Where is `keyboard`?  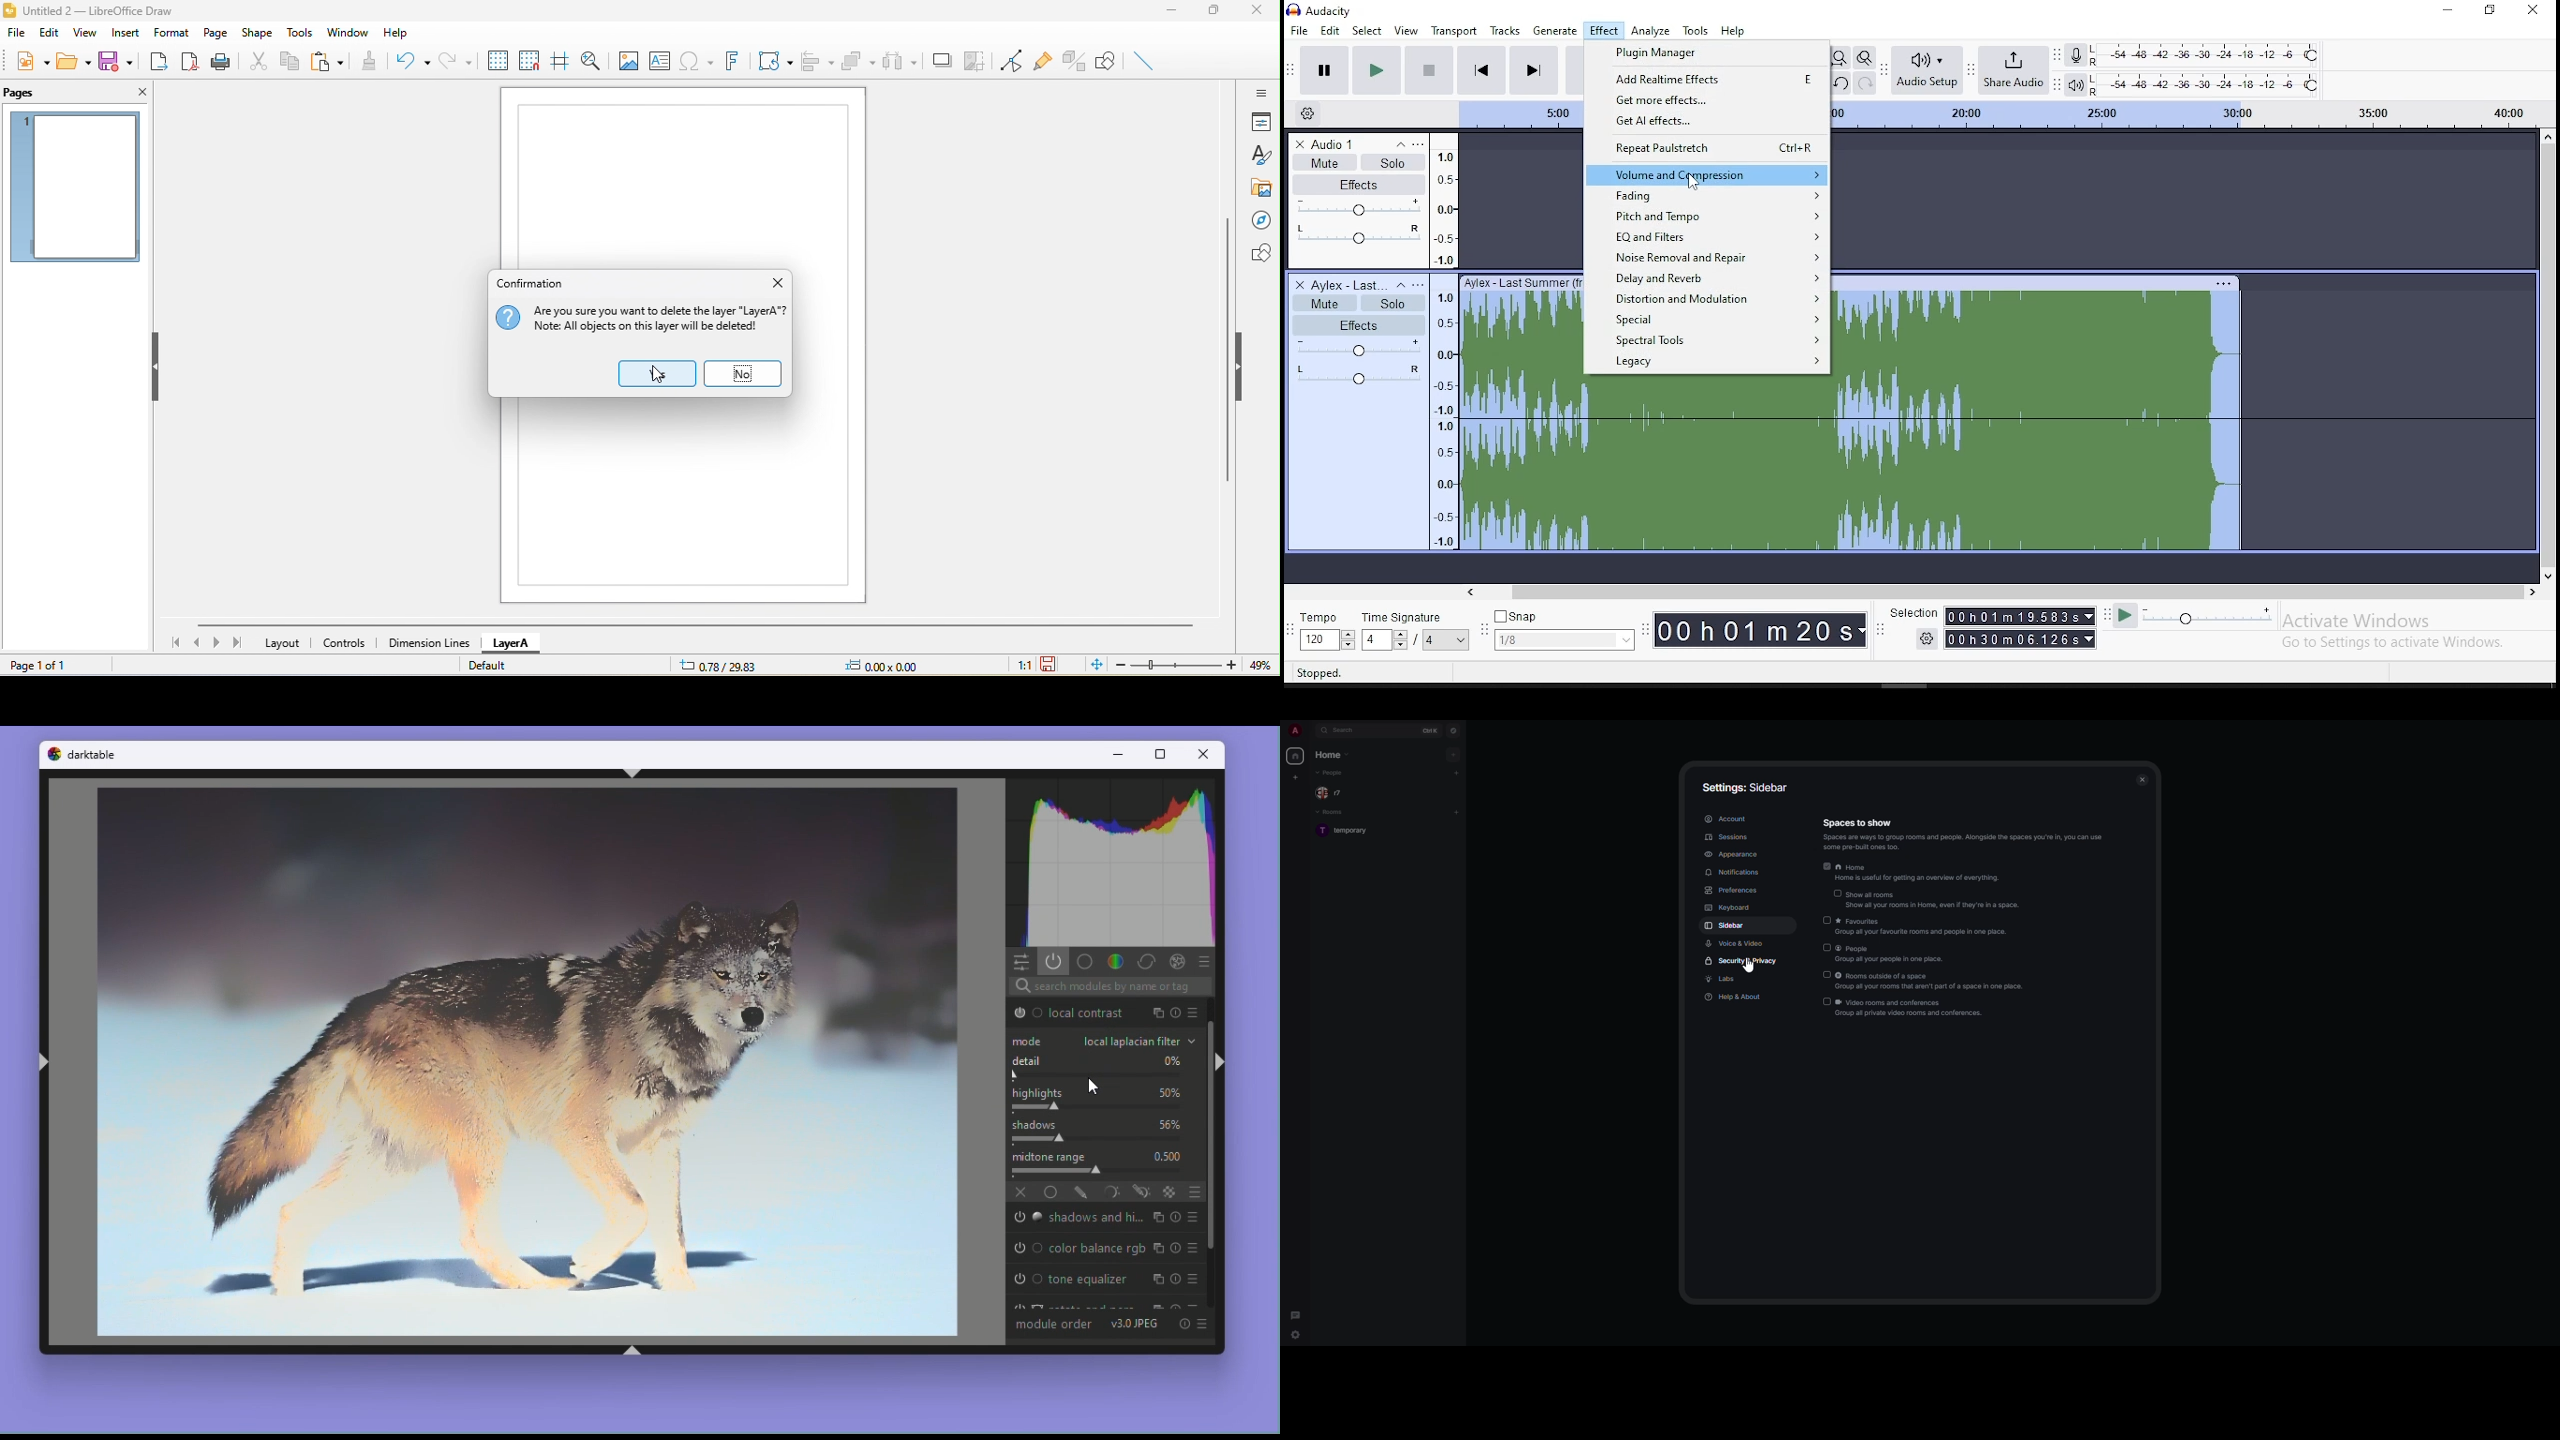 keyboard is located at coordinates (1733, 909).